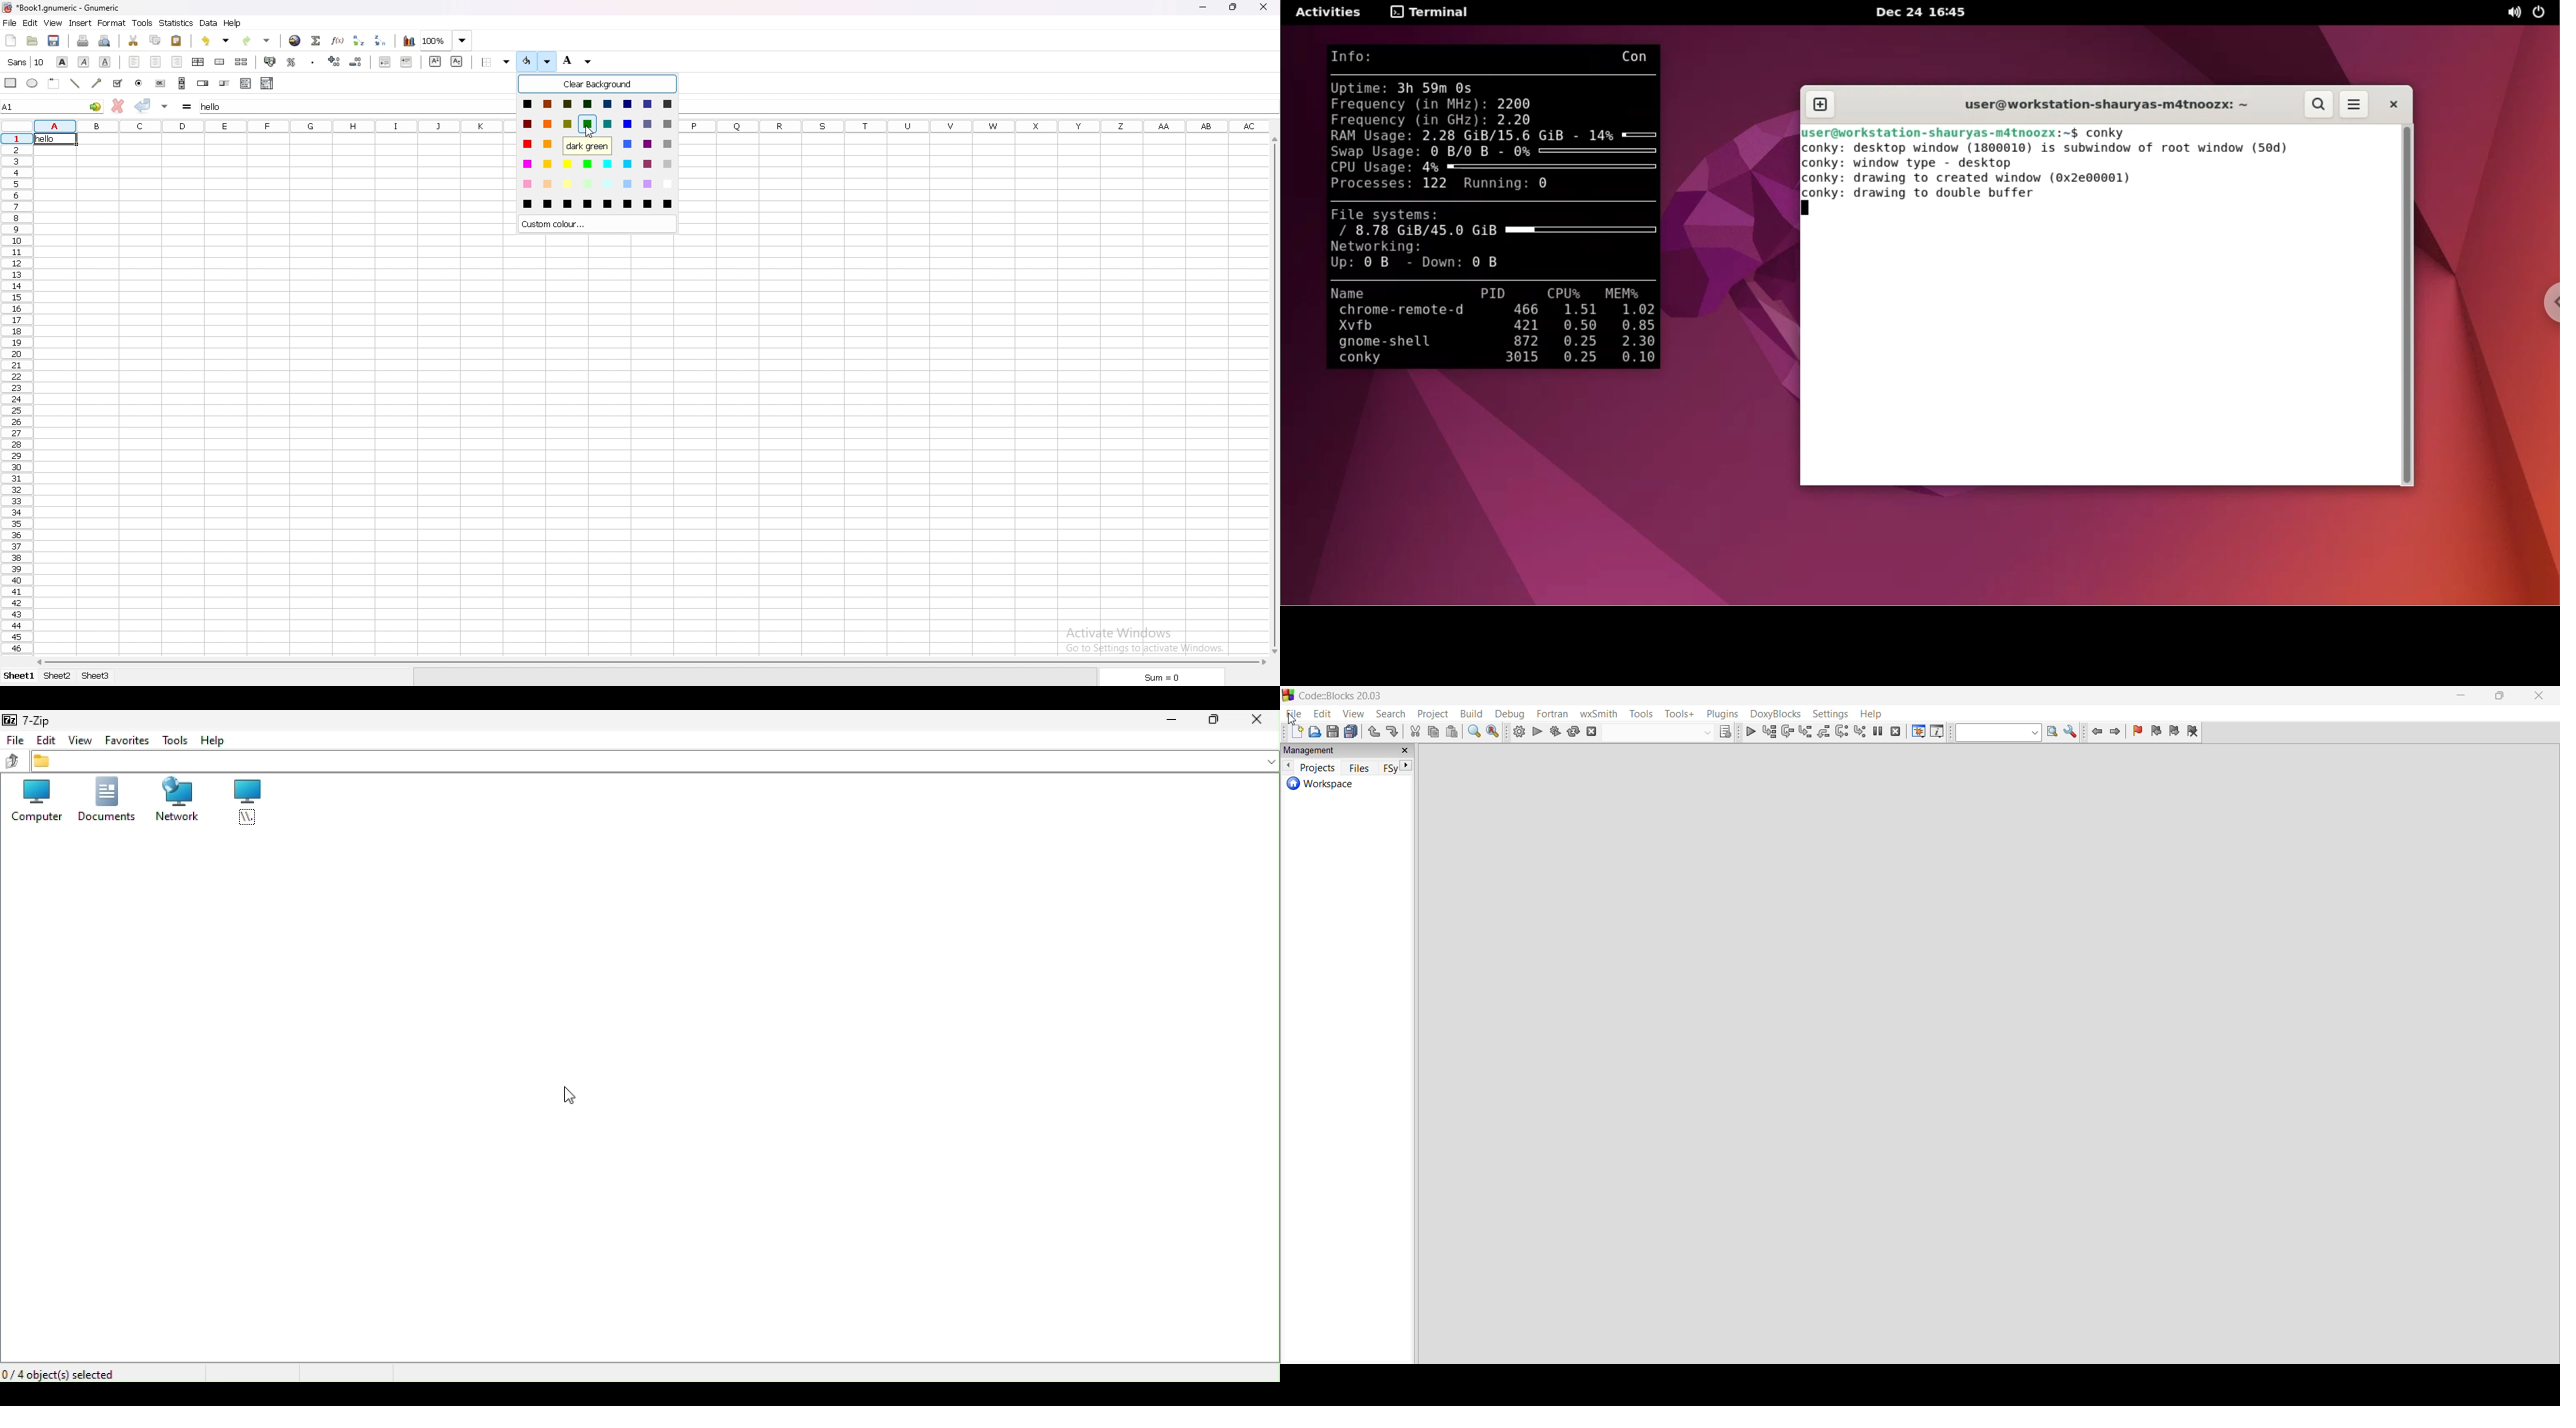 This screenshot has height=1428, width=2576. Describe the element at coordinates (199, 61) in the screenshot. I see `centre horizontally` at that location.